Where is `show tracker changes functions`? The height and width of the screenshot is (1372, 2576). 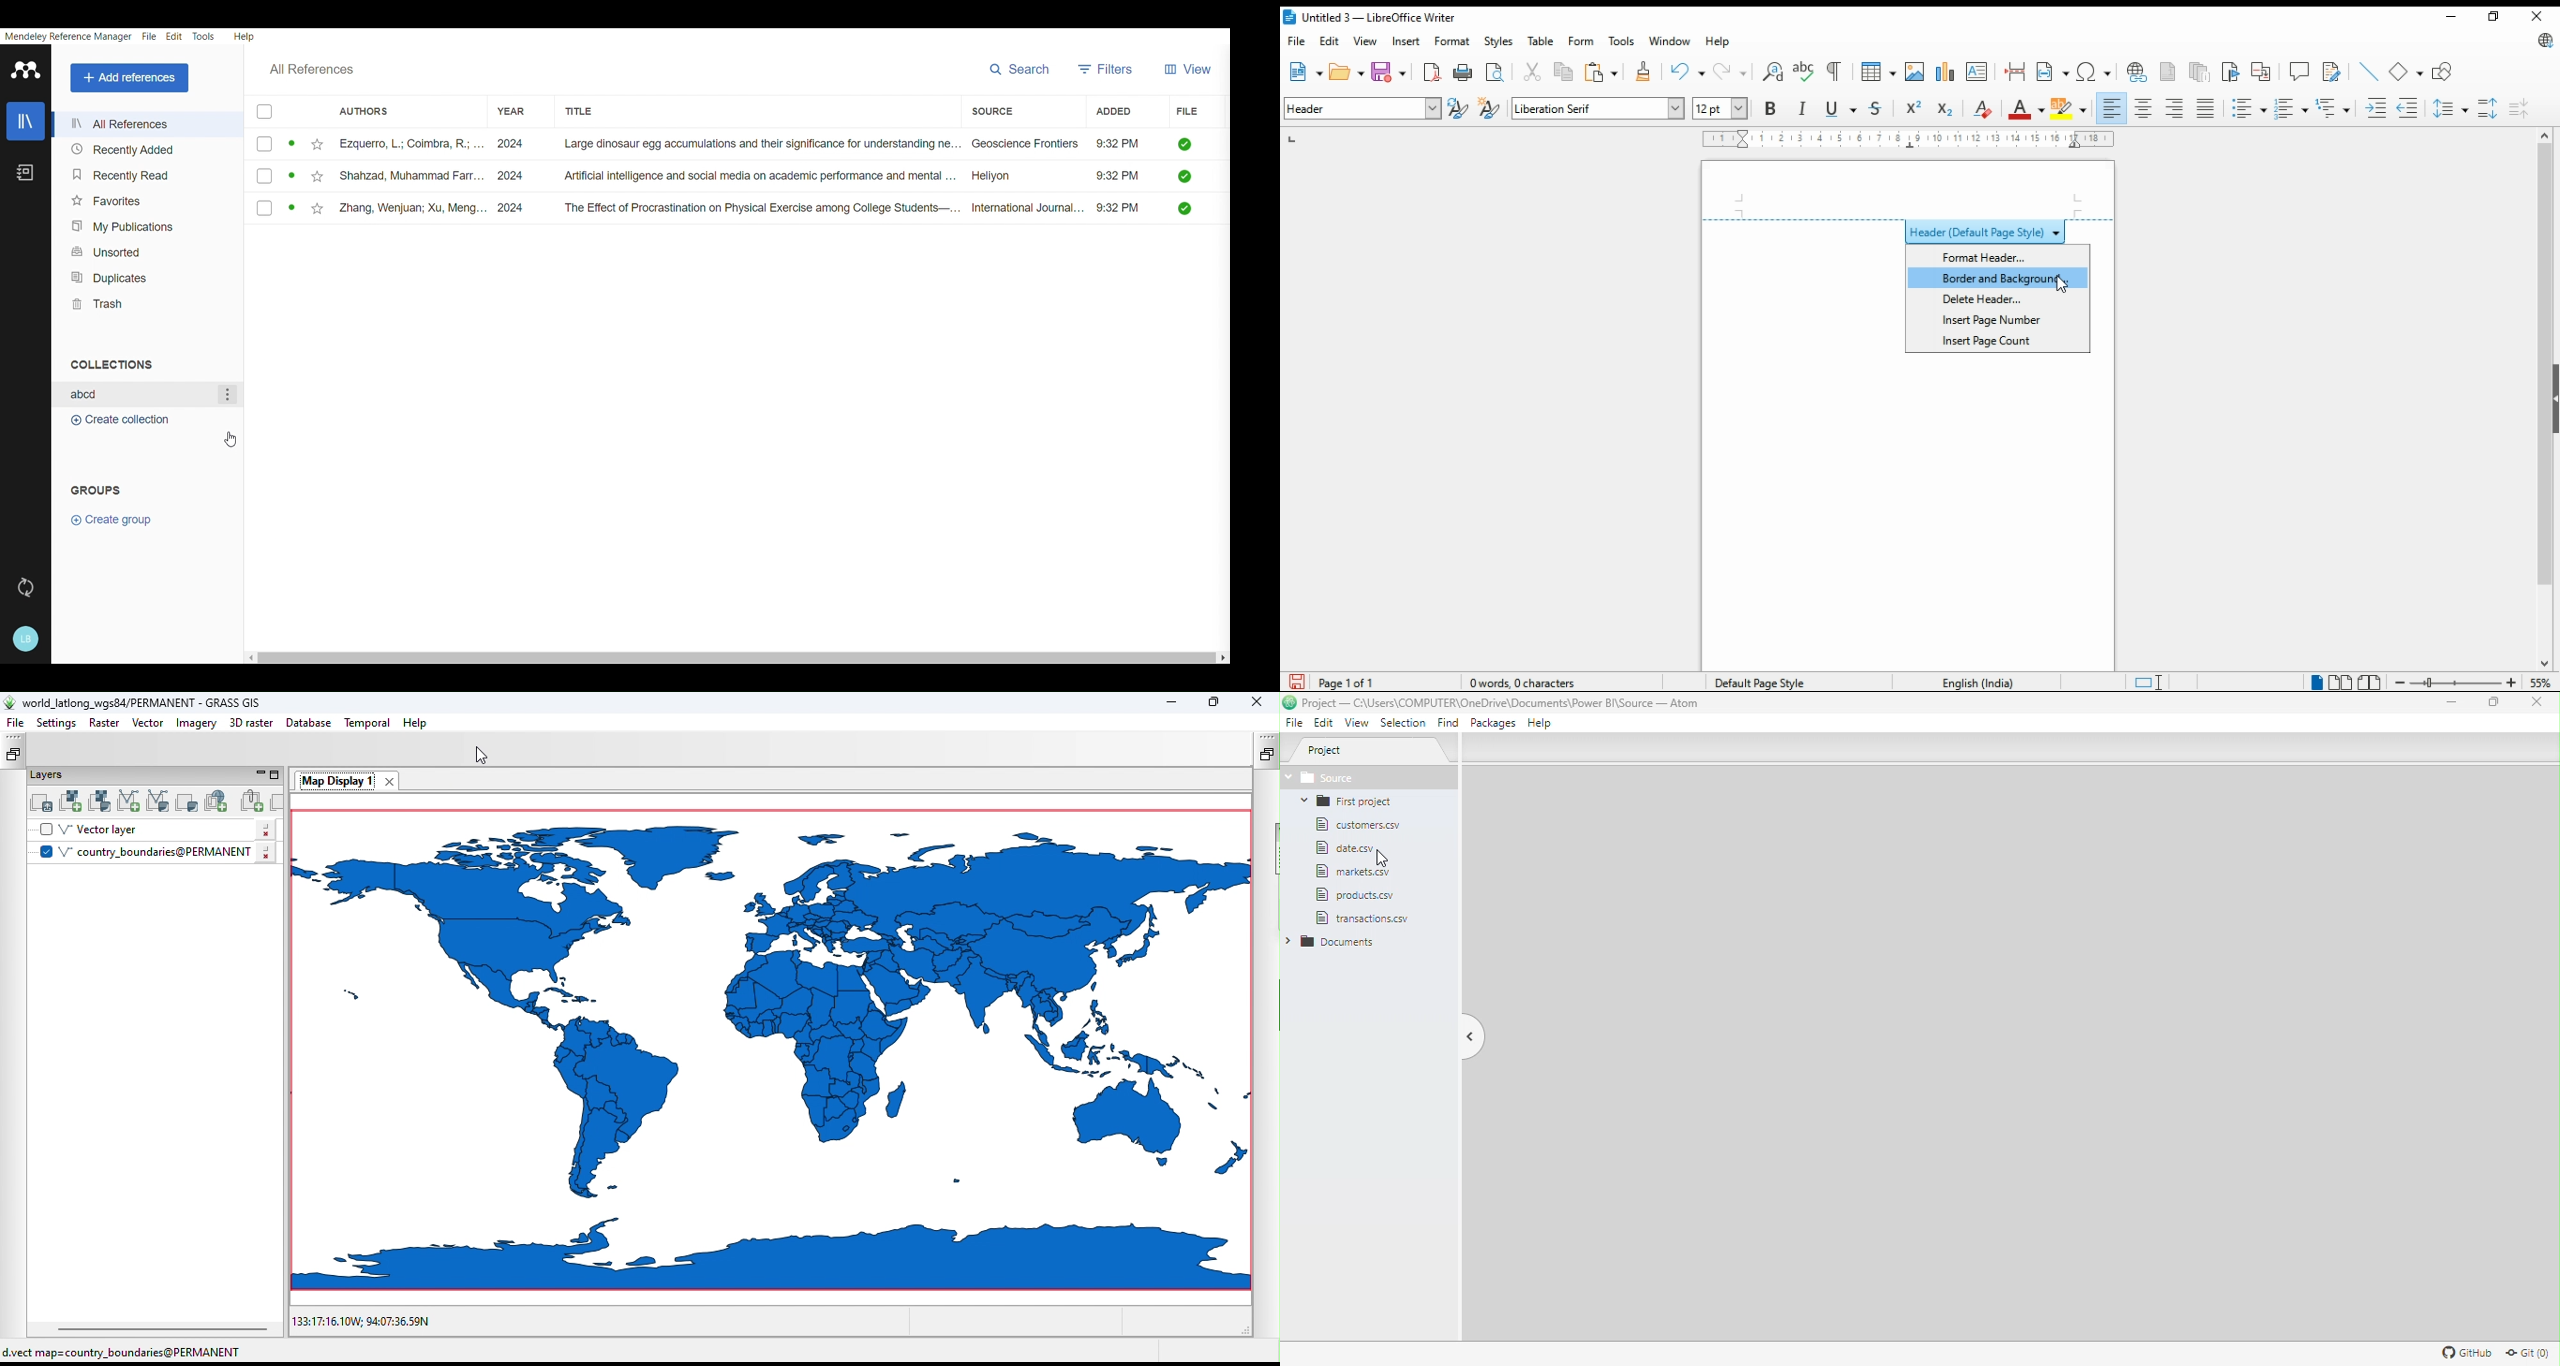
show tracker changes functions is located at coordinates (2334, 70).